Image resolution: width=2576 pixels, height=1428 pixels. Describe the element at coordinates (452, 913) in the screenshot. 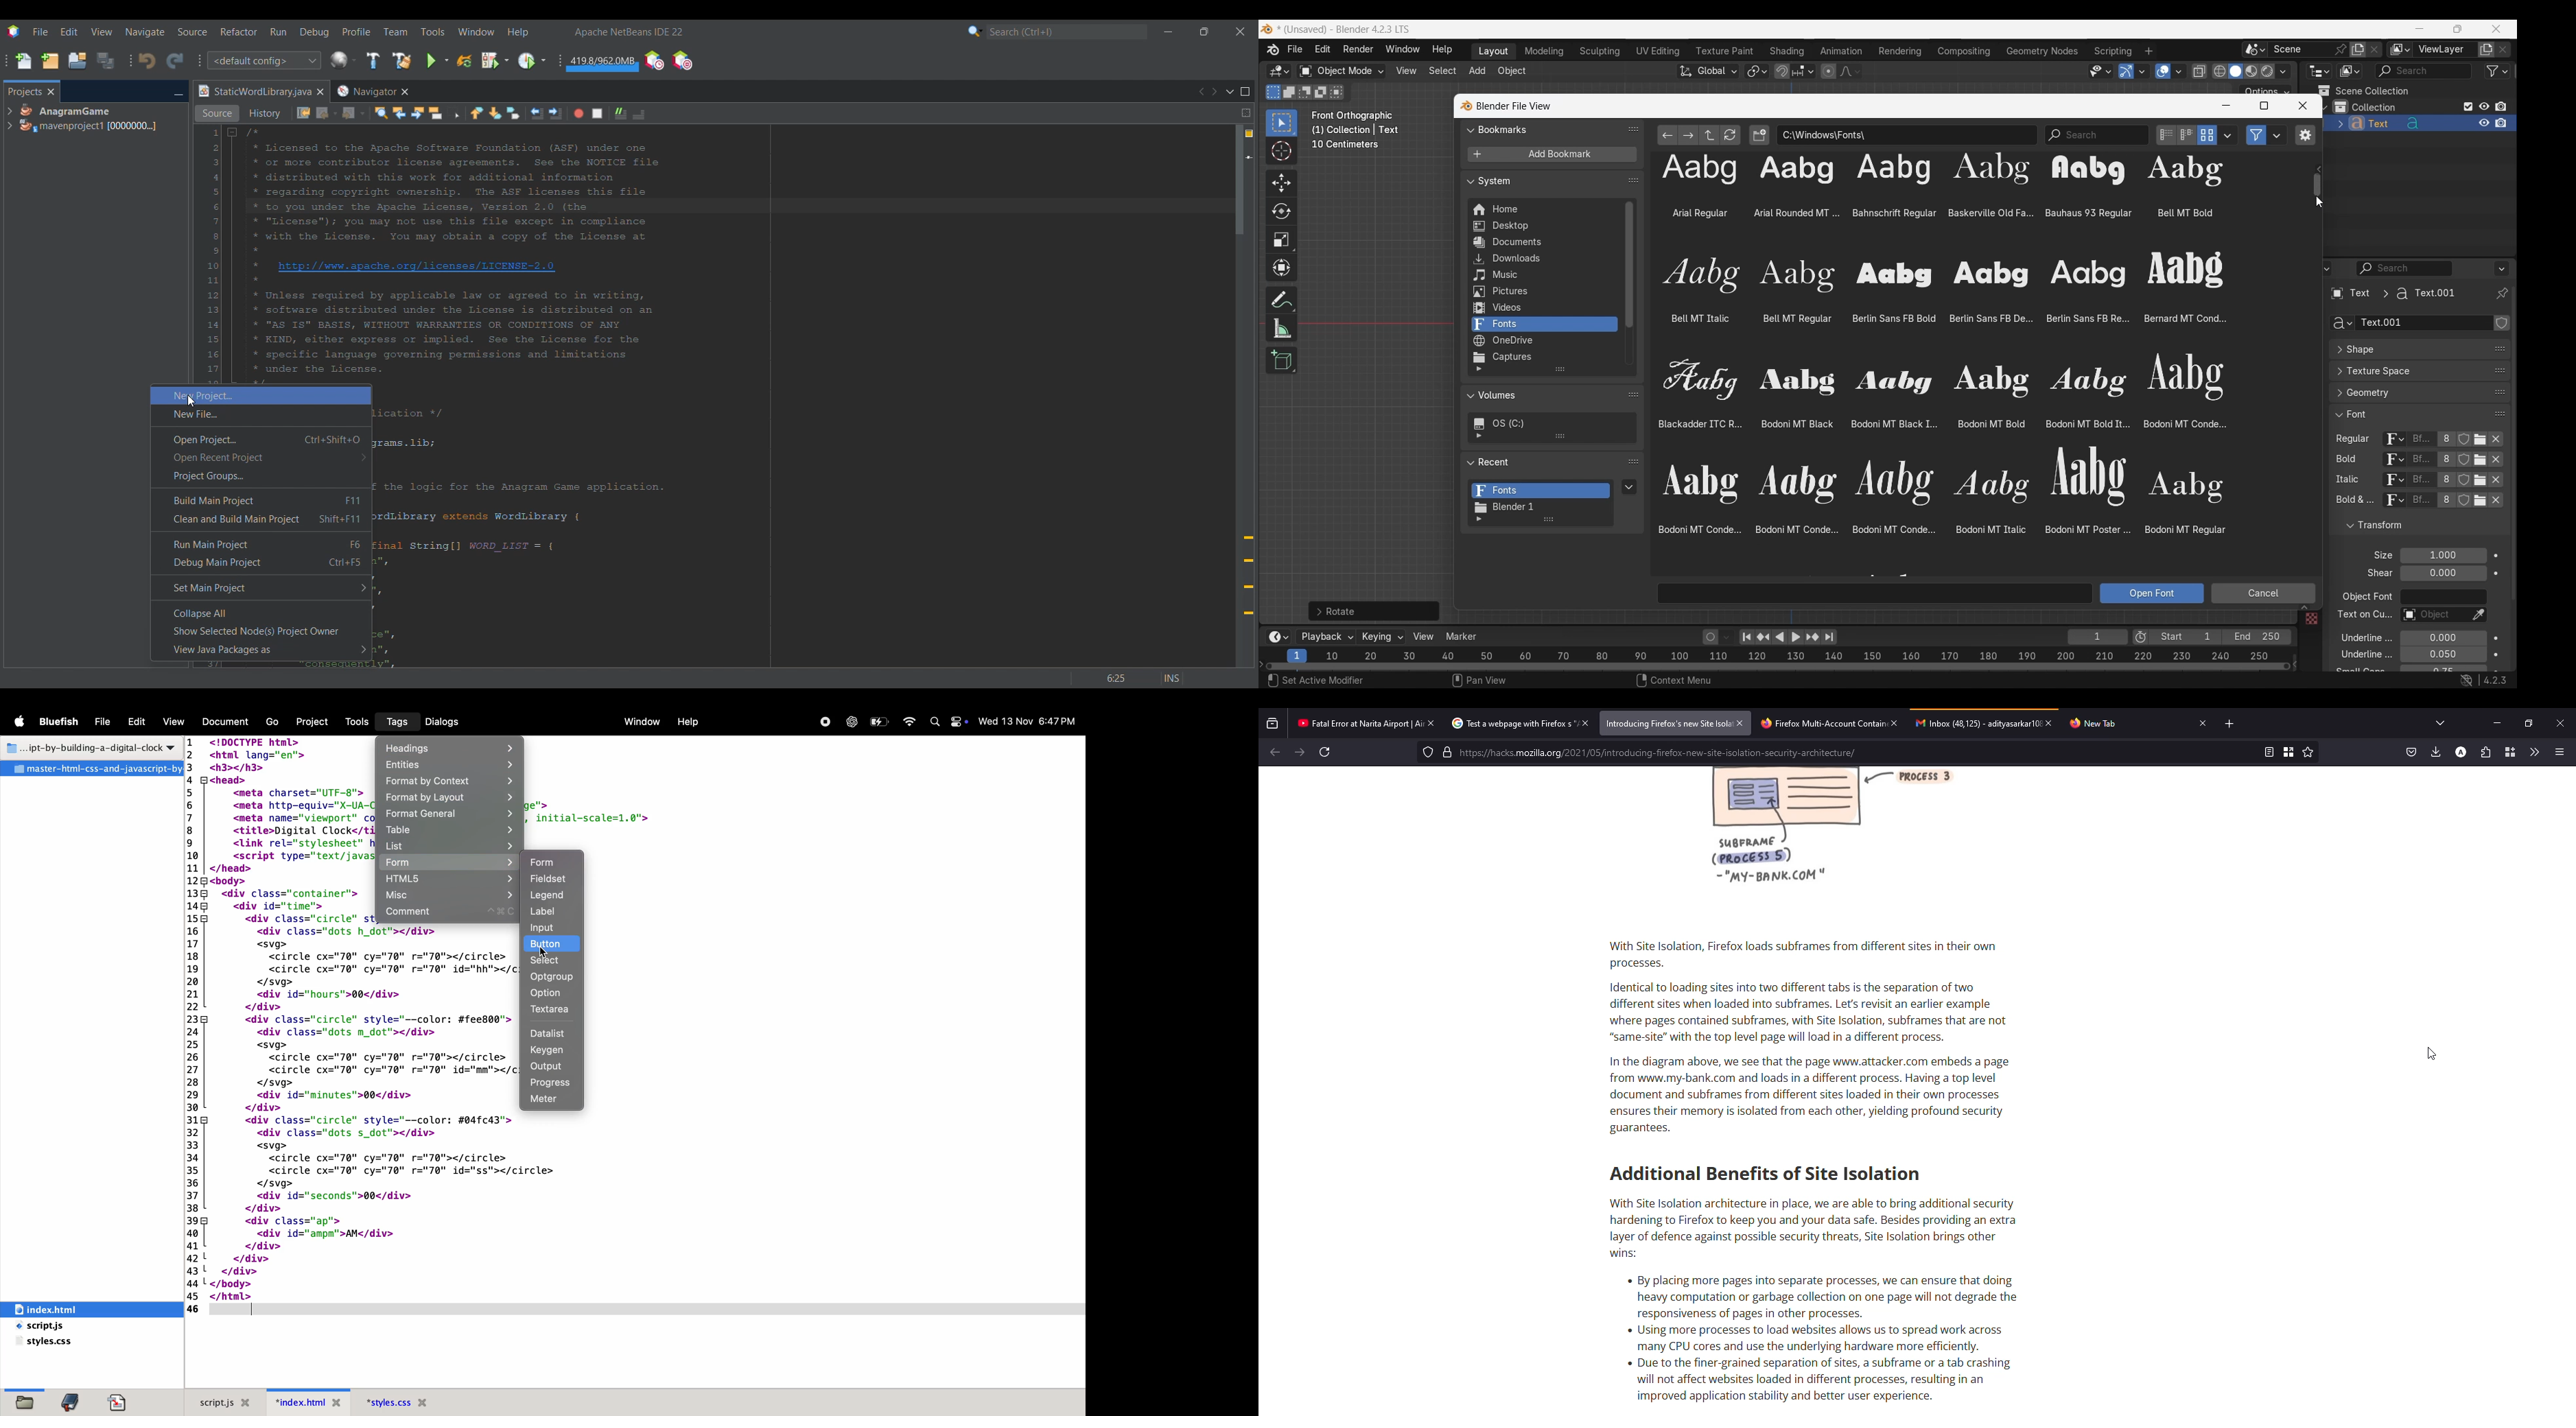

I see `comment` at that location.